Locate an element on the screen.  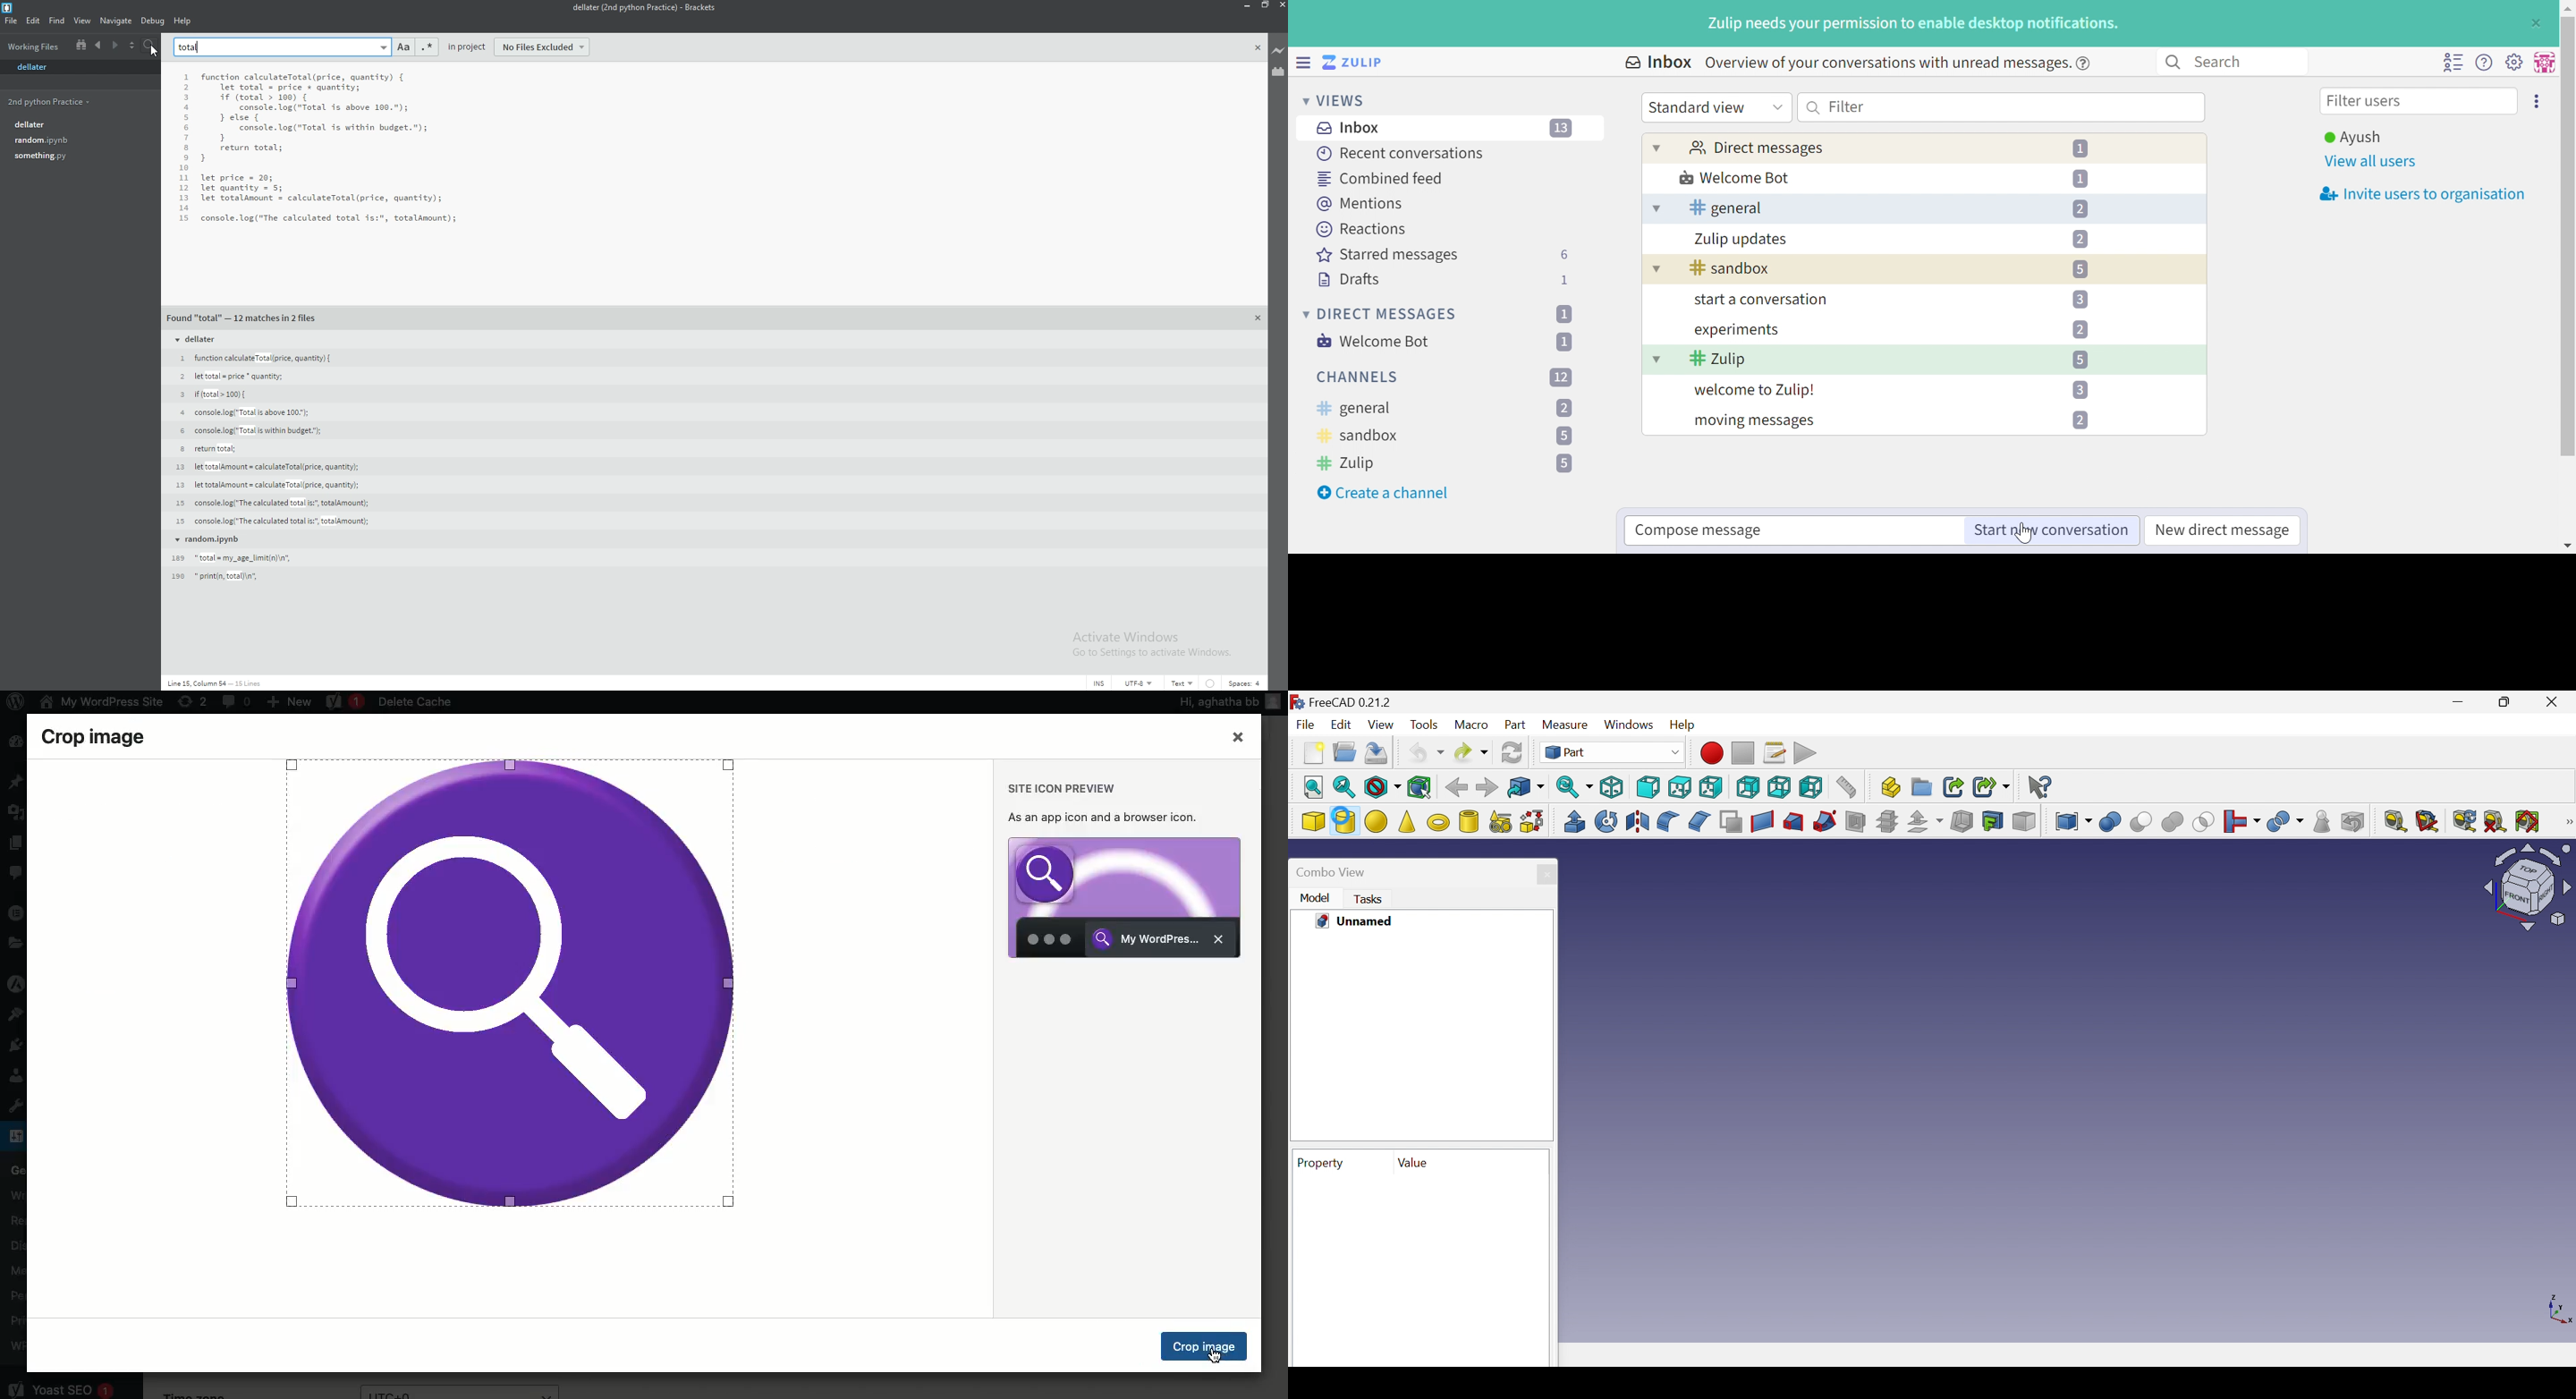
Create ruled surface is located at coordinates (1762, 822).